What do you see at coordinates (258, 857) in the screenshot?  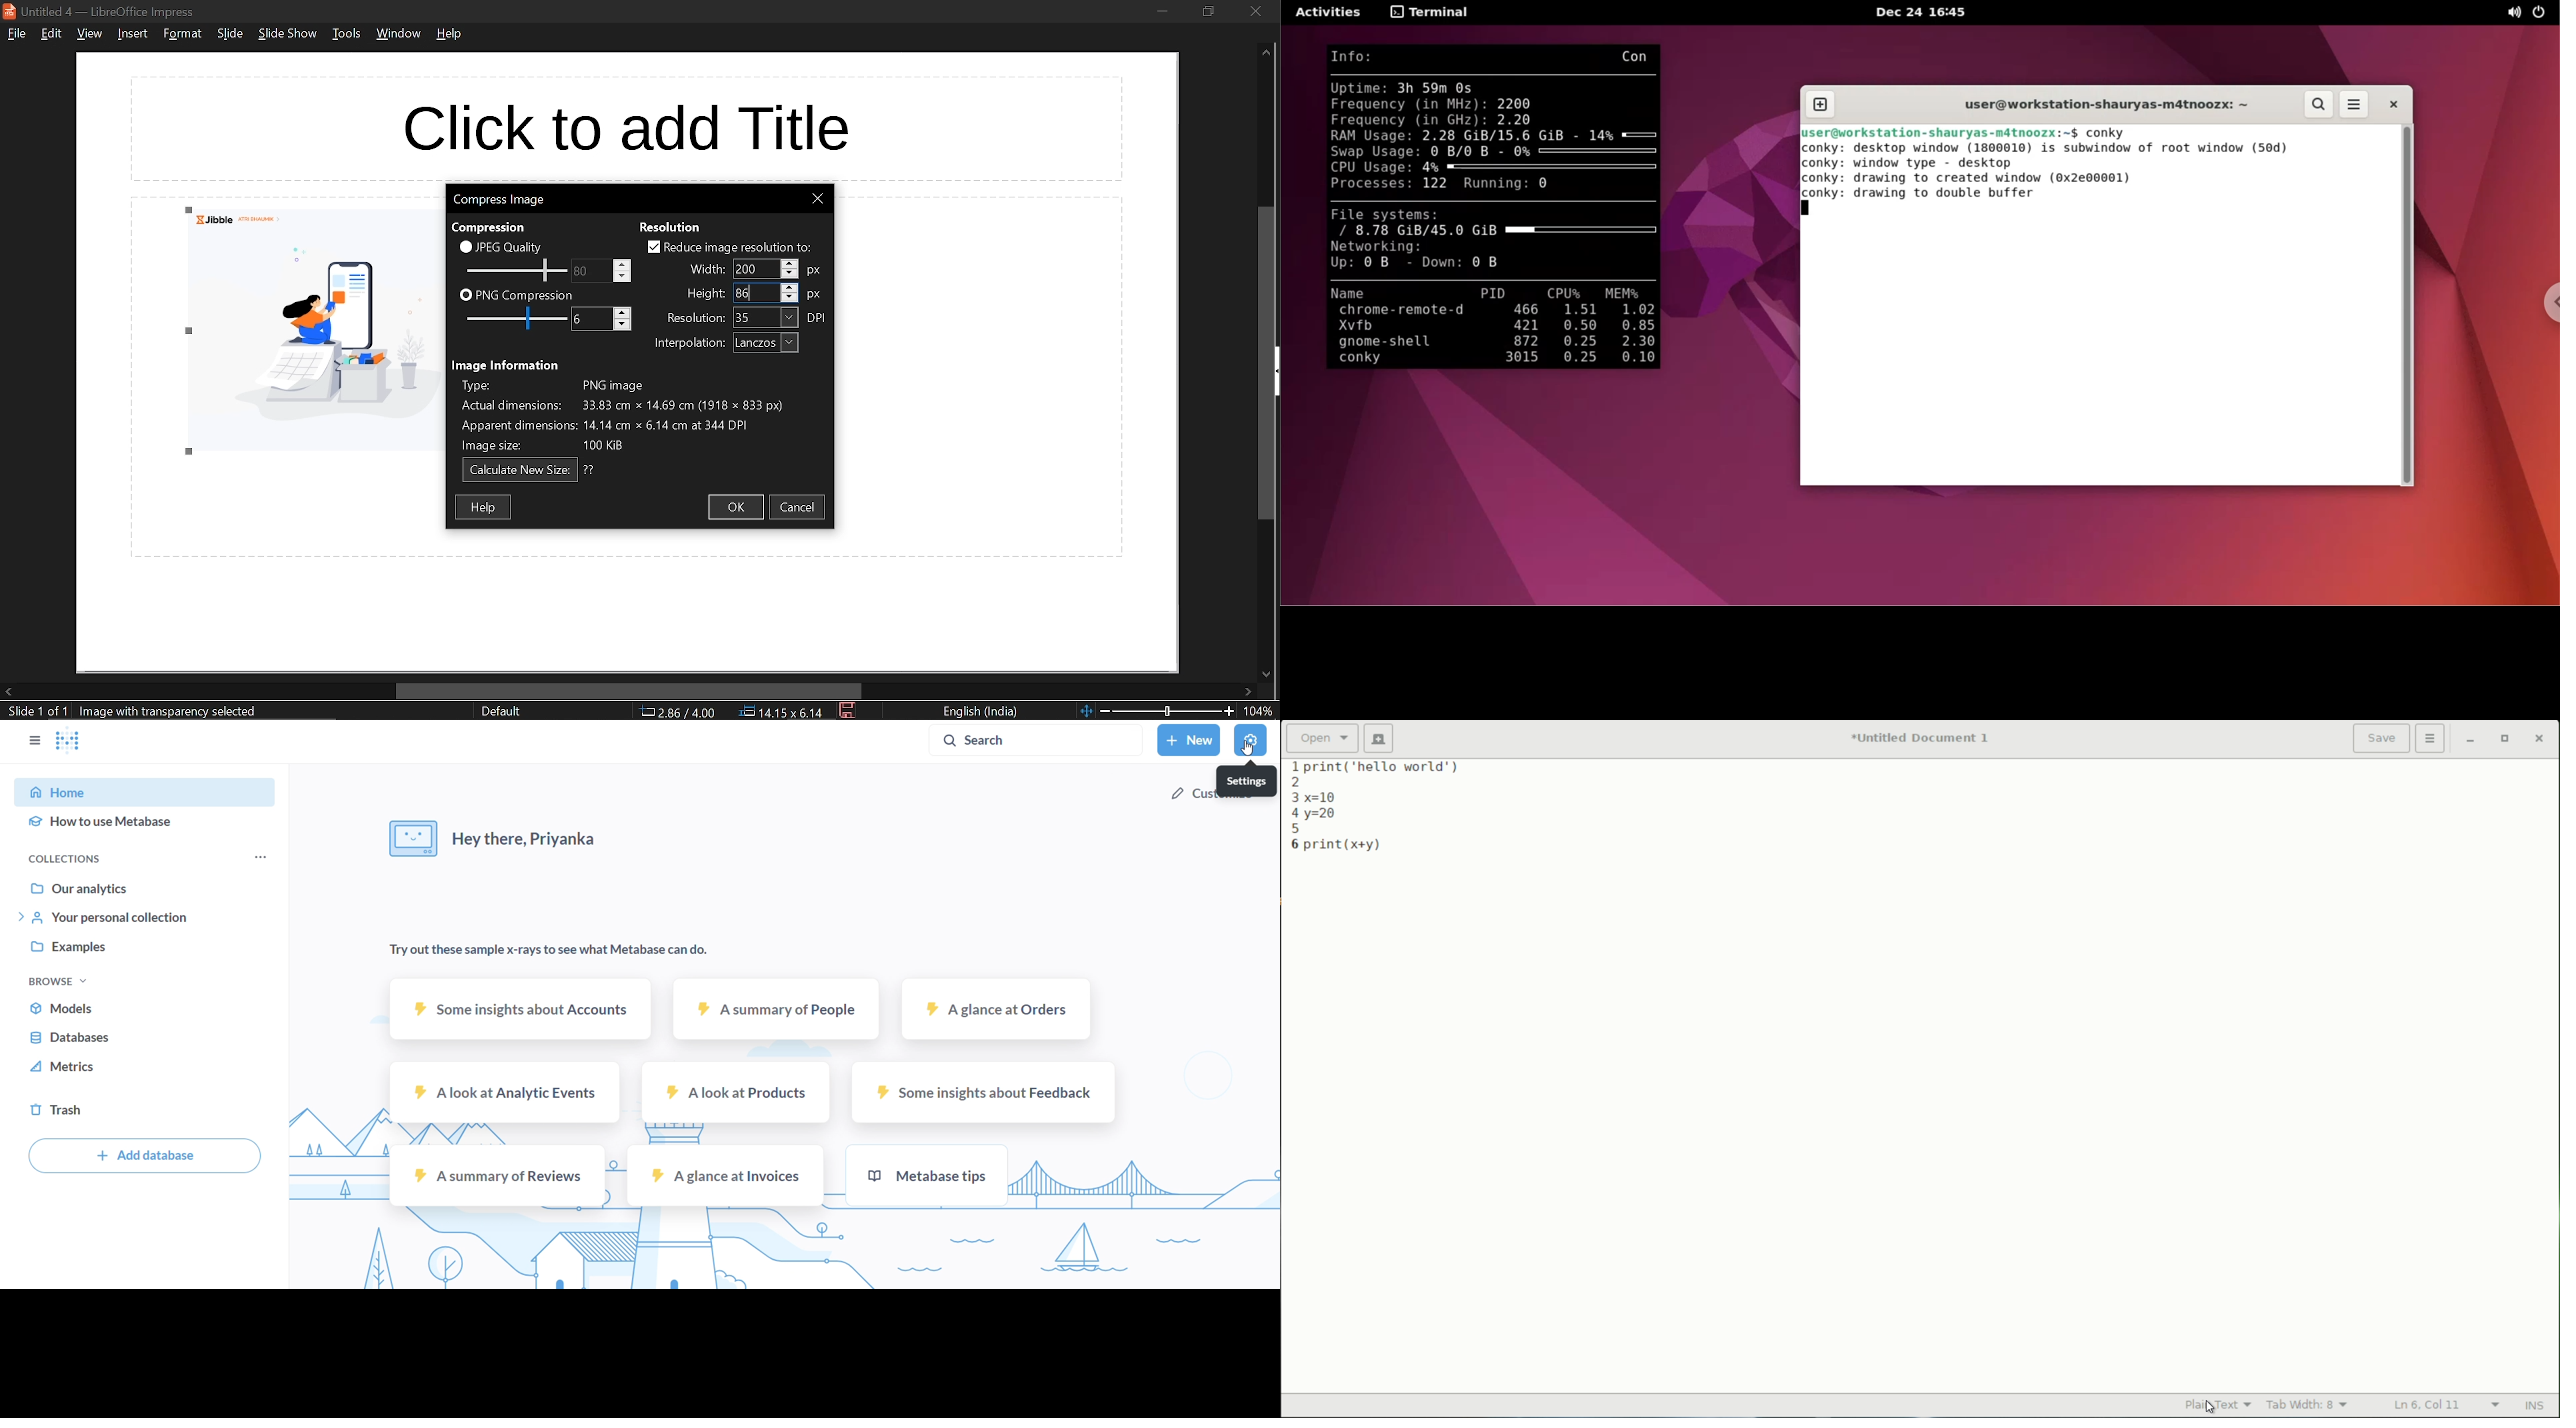 I see `more` at bounding box center [258, 857].